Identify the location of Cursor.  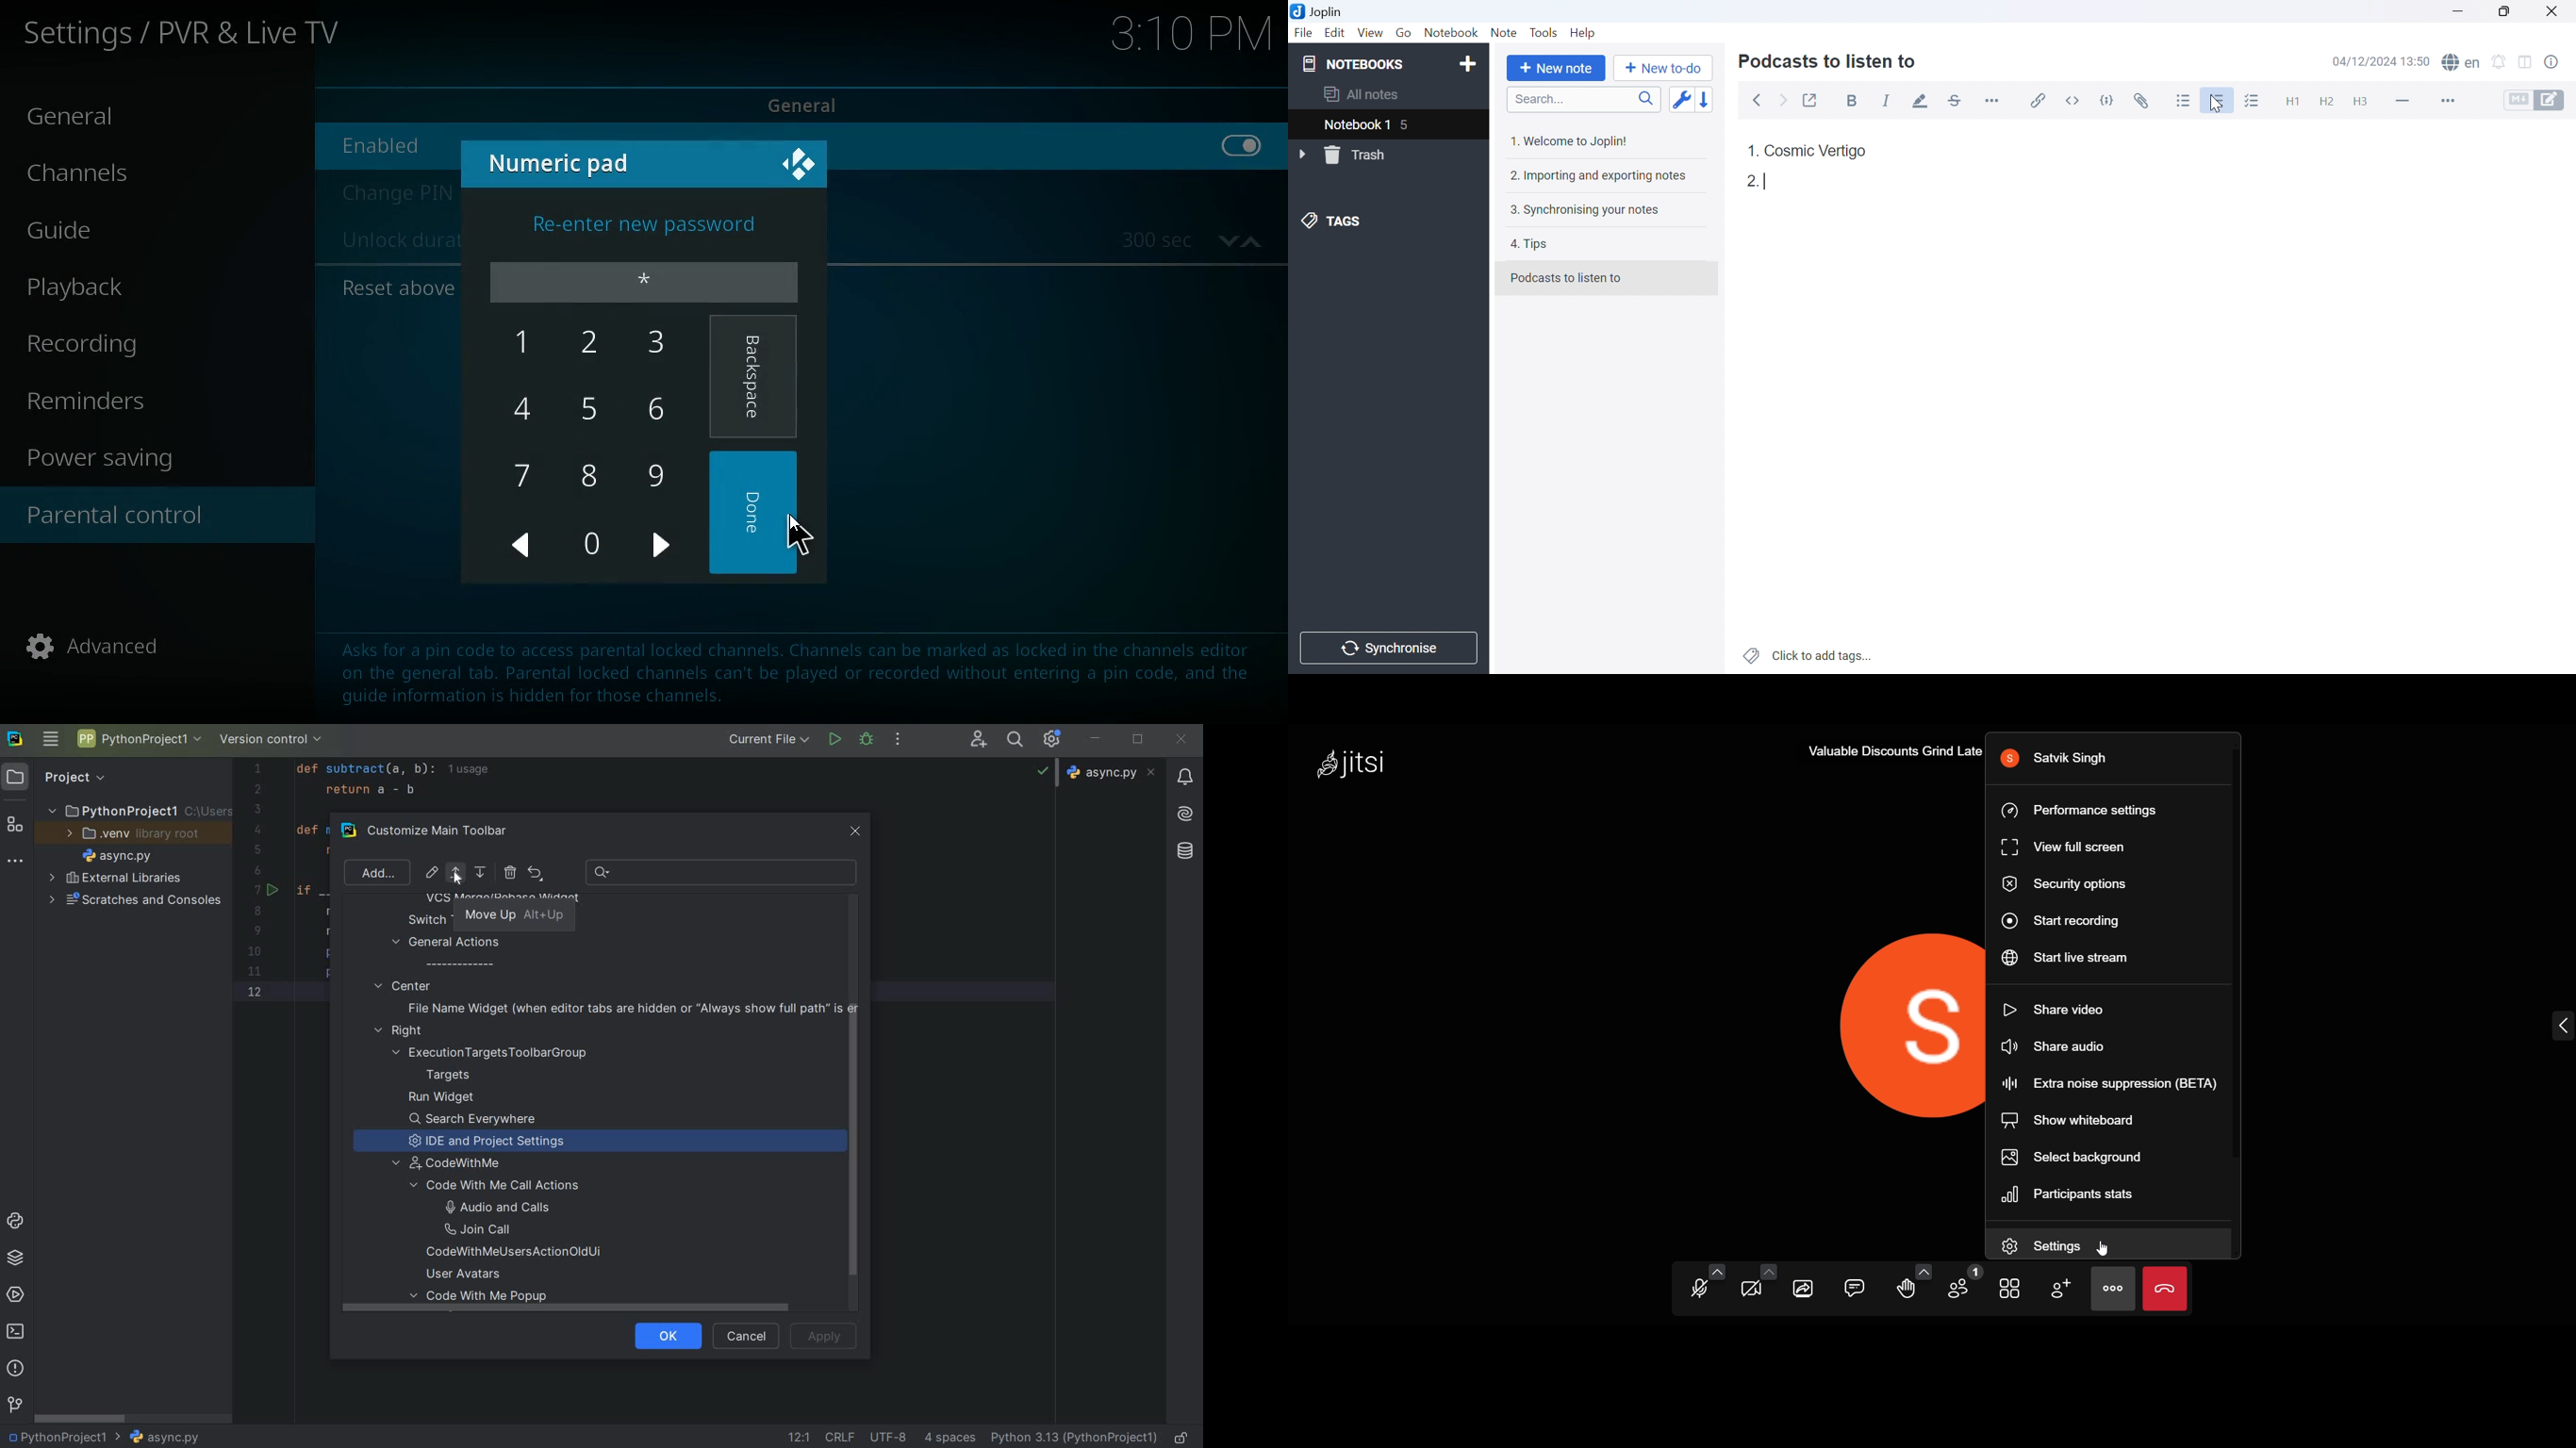
(2216, 105).